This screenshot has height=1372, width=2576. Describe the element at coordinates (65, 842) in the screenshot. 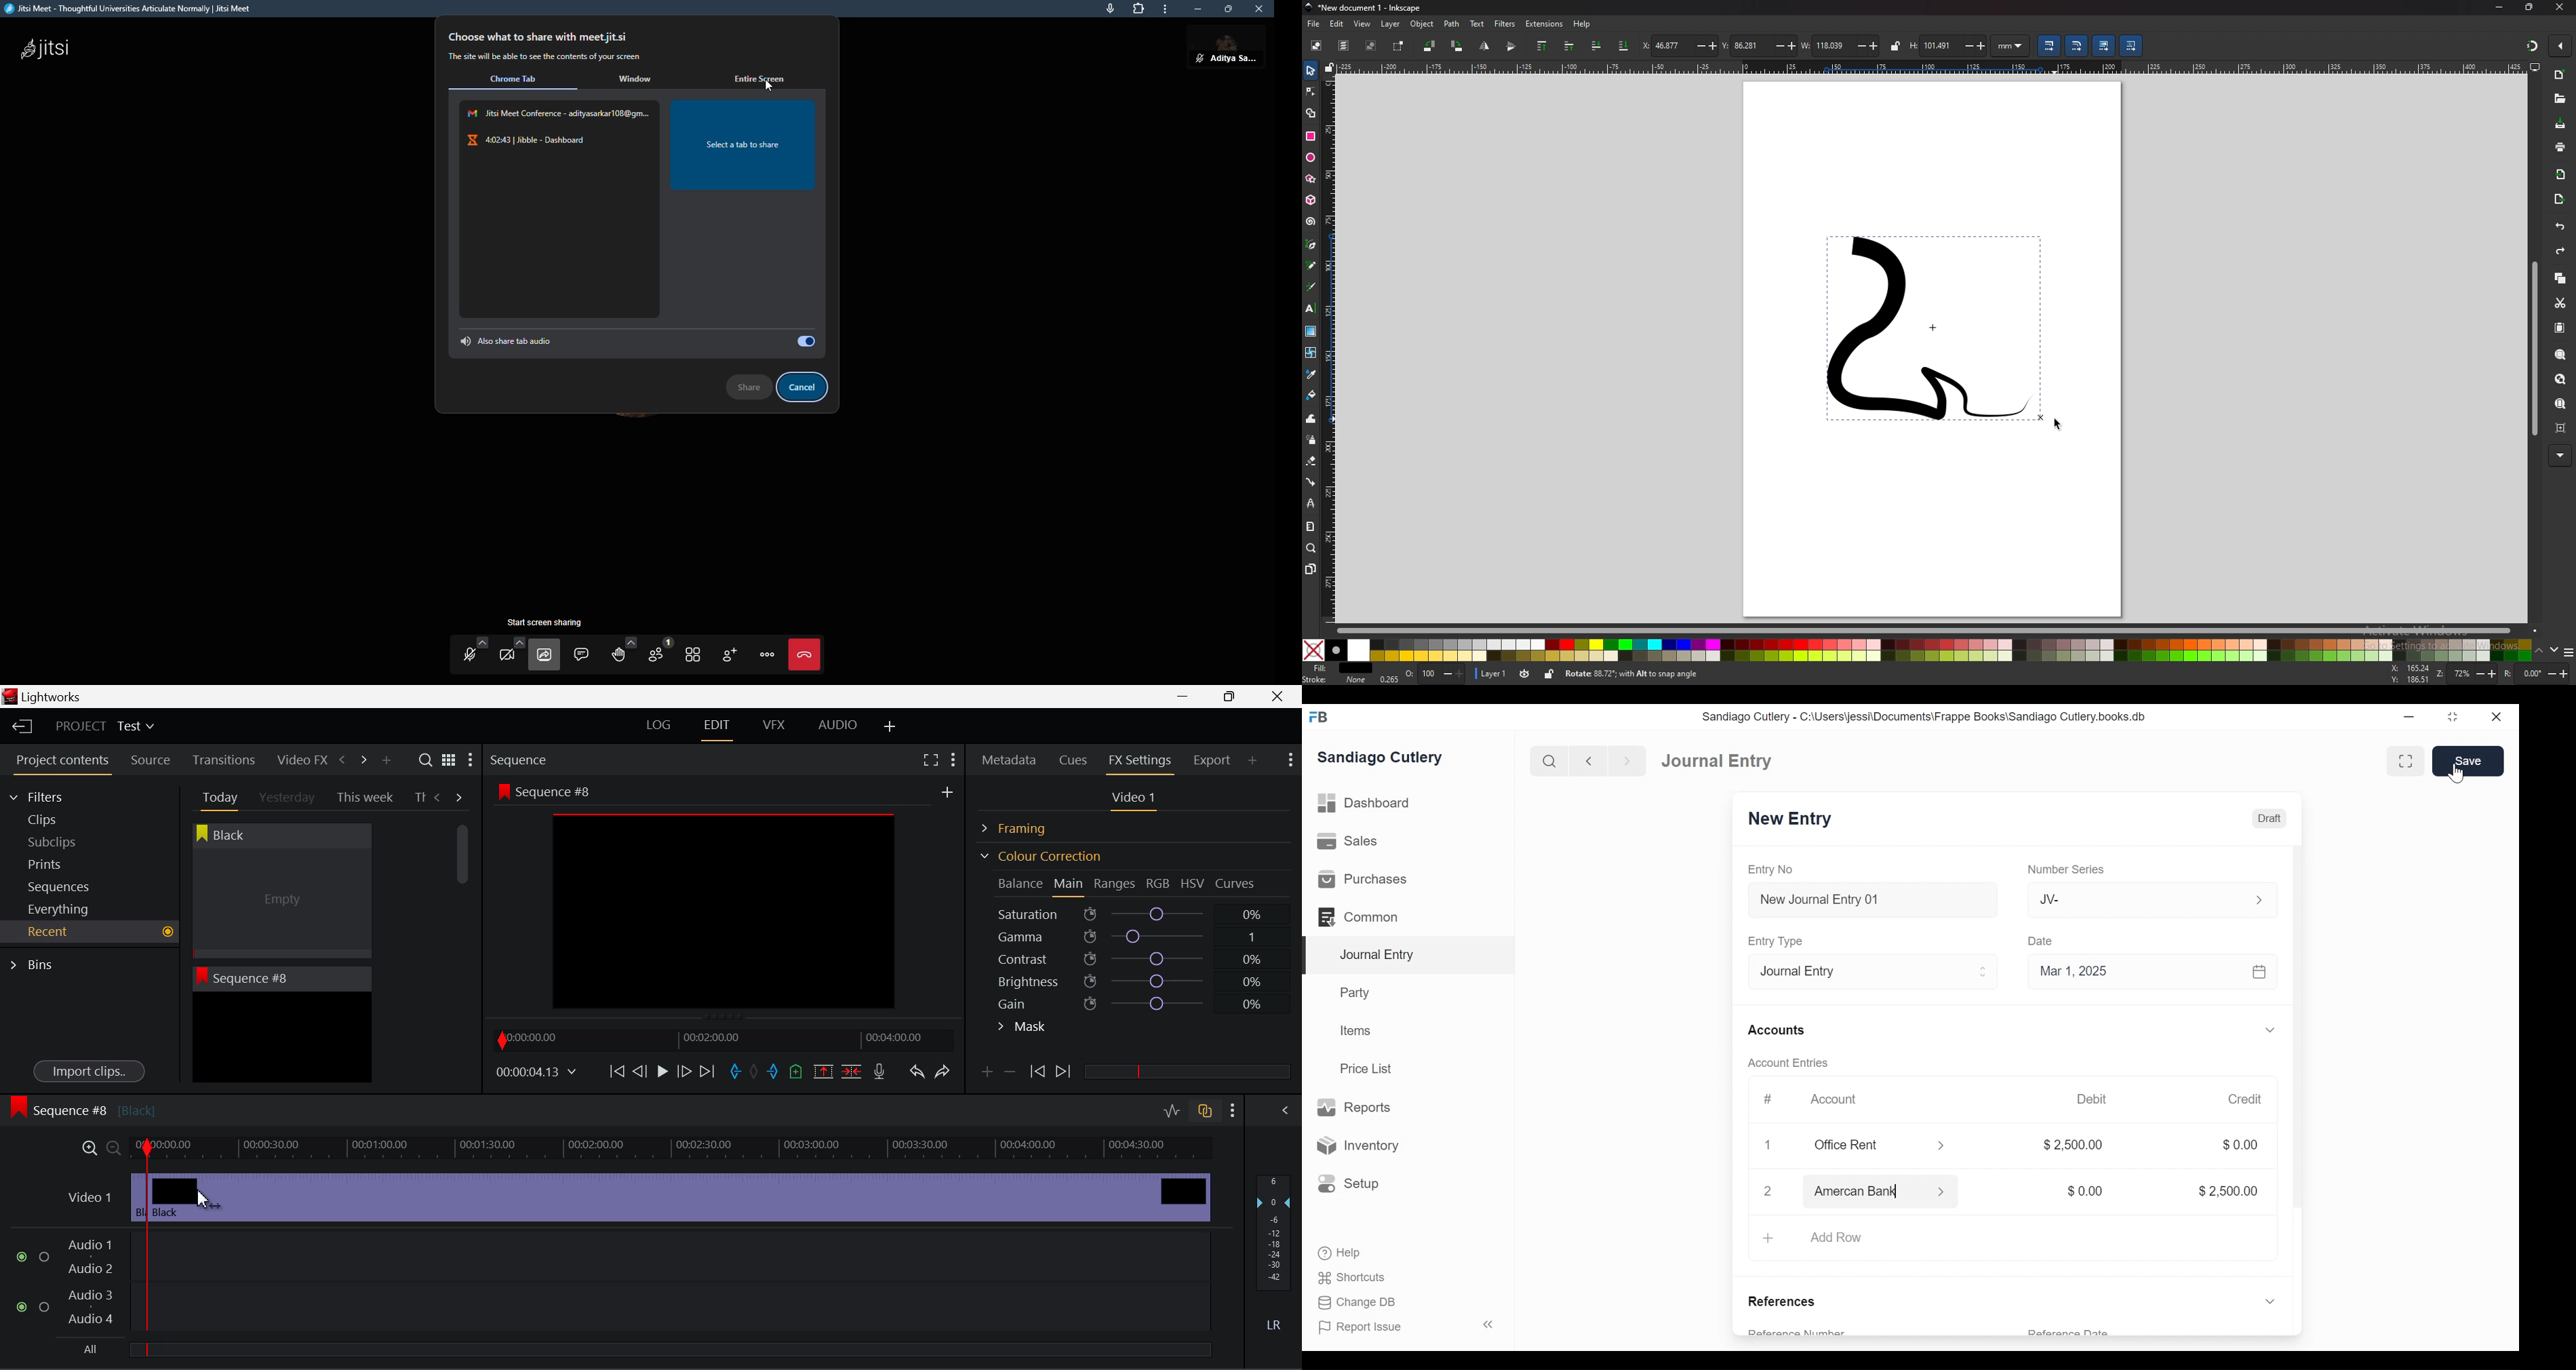

I see `Subclips` at that location.